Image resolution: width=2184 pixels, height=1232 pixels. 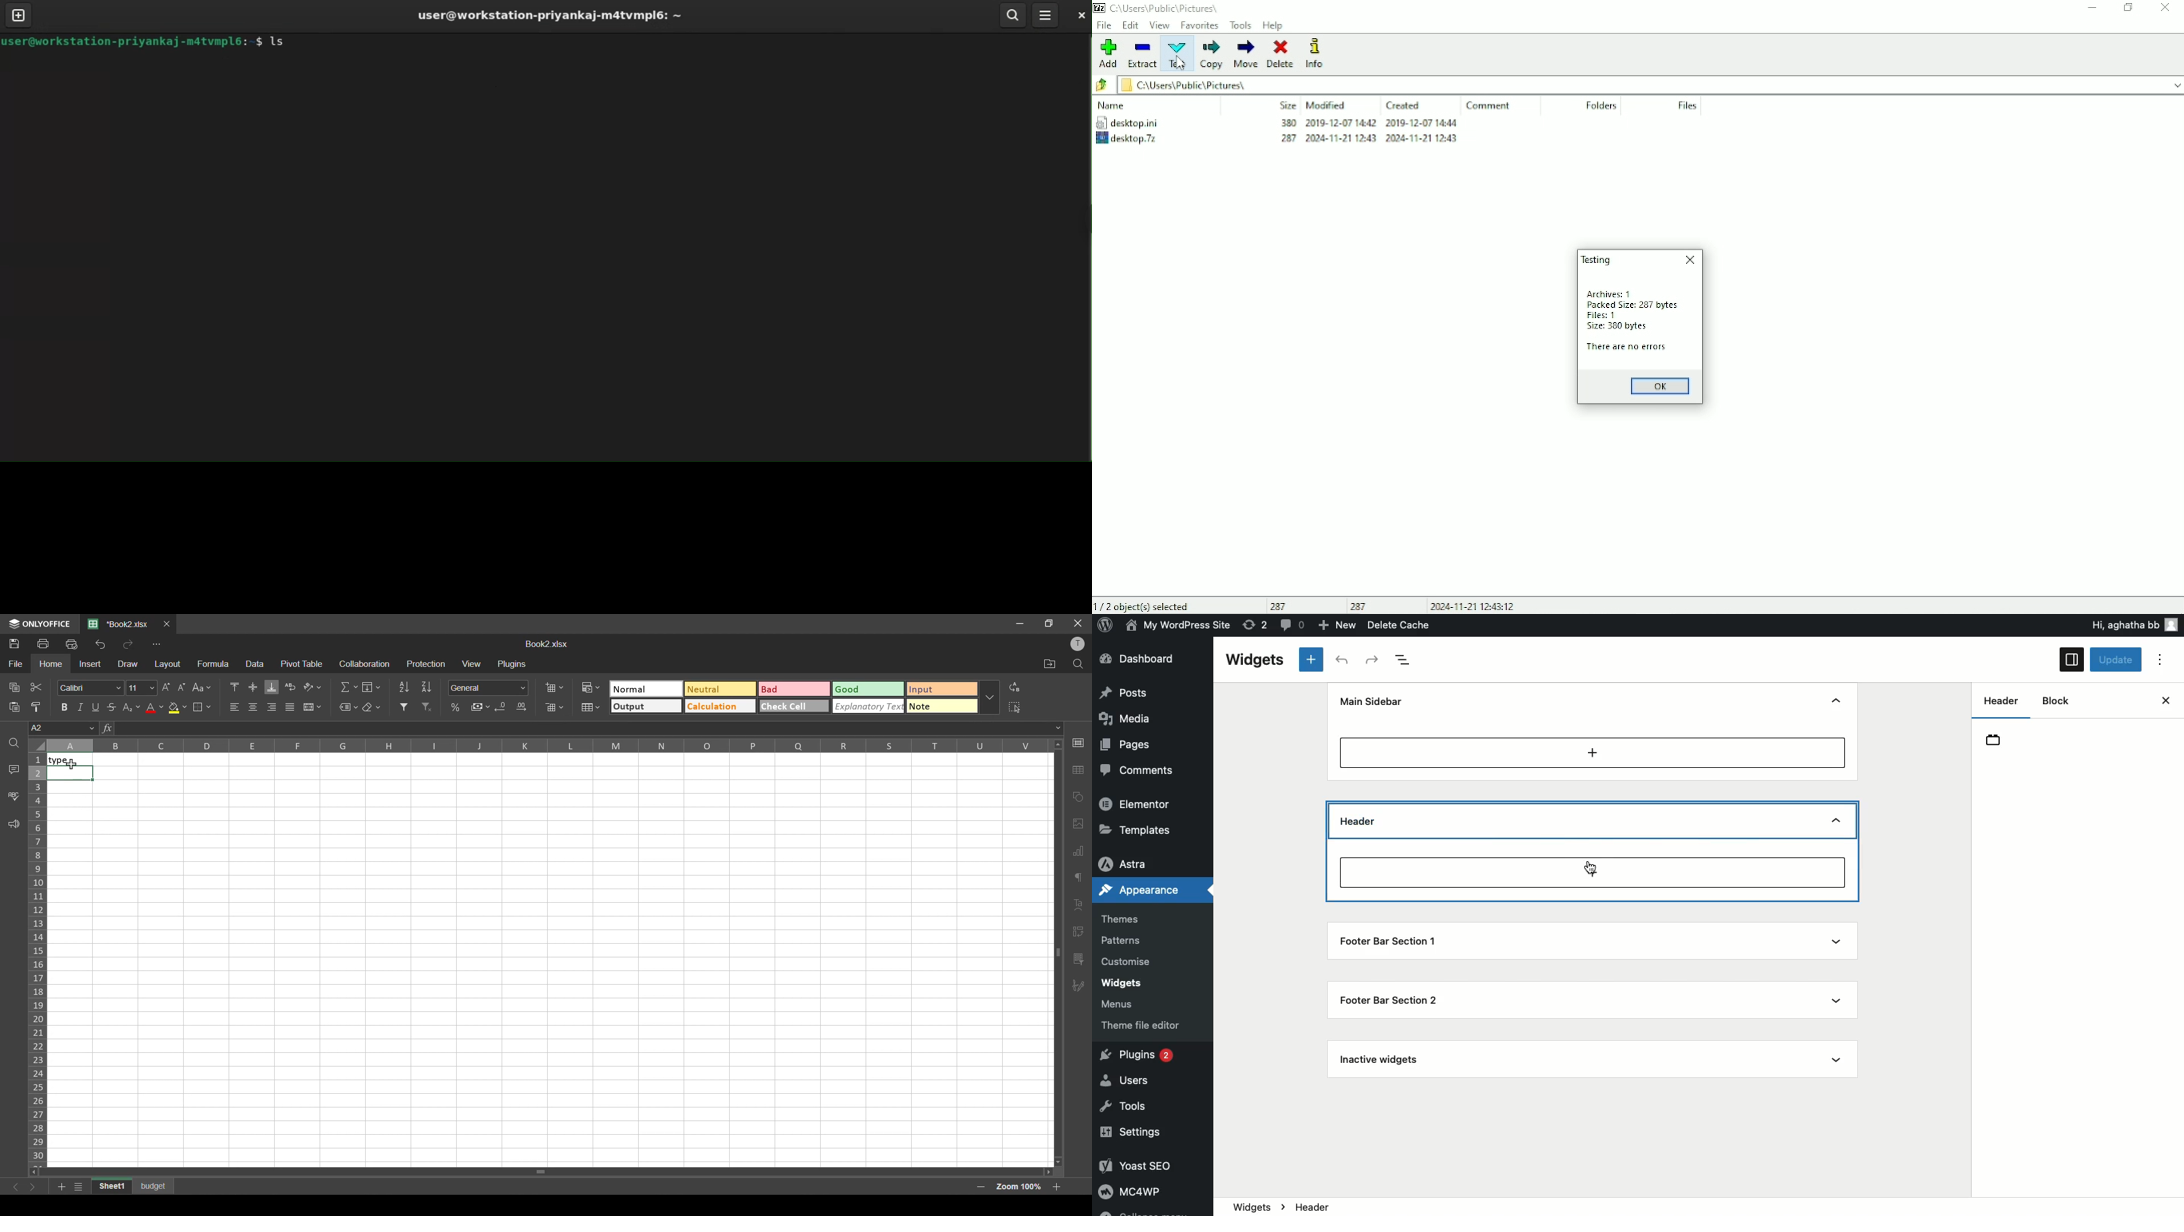 I want to click on strikethrough, so click(x=111, y=706).